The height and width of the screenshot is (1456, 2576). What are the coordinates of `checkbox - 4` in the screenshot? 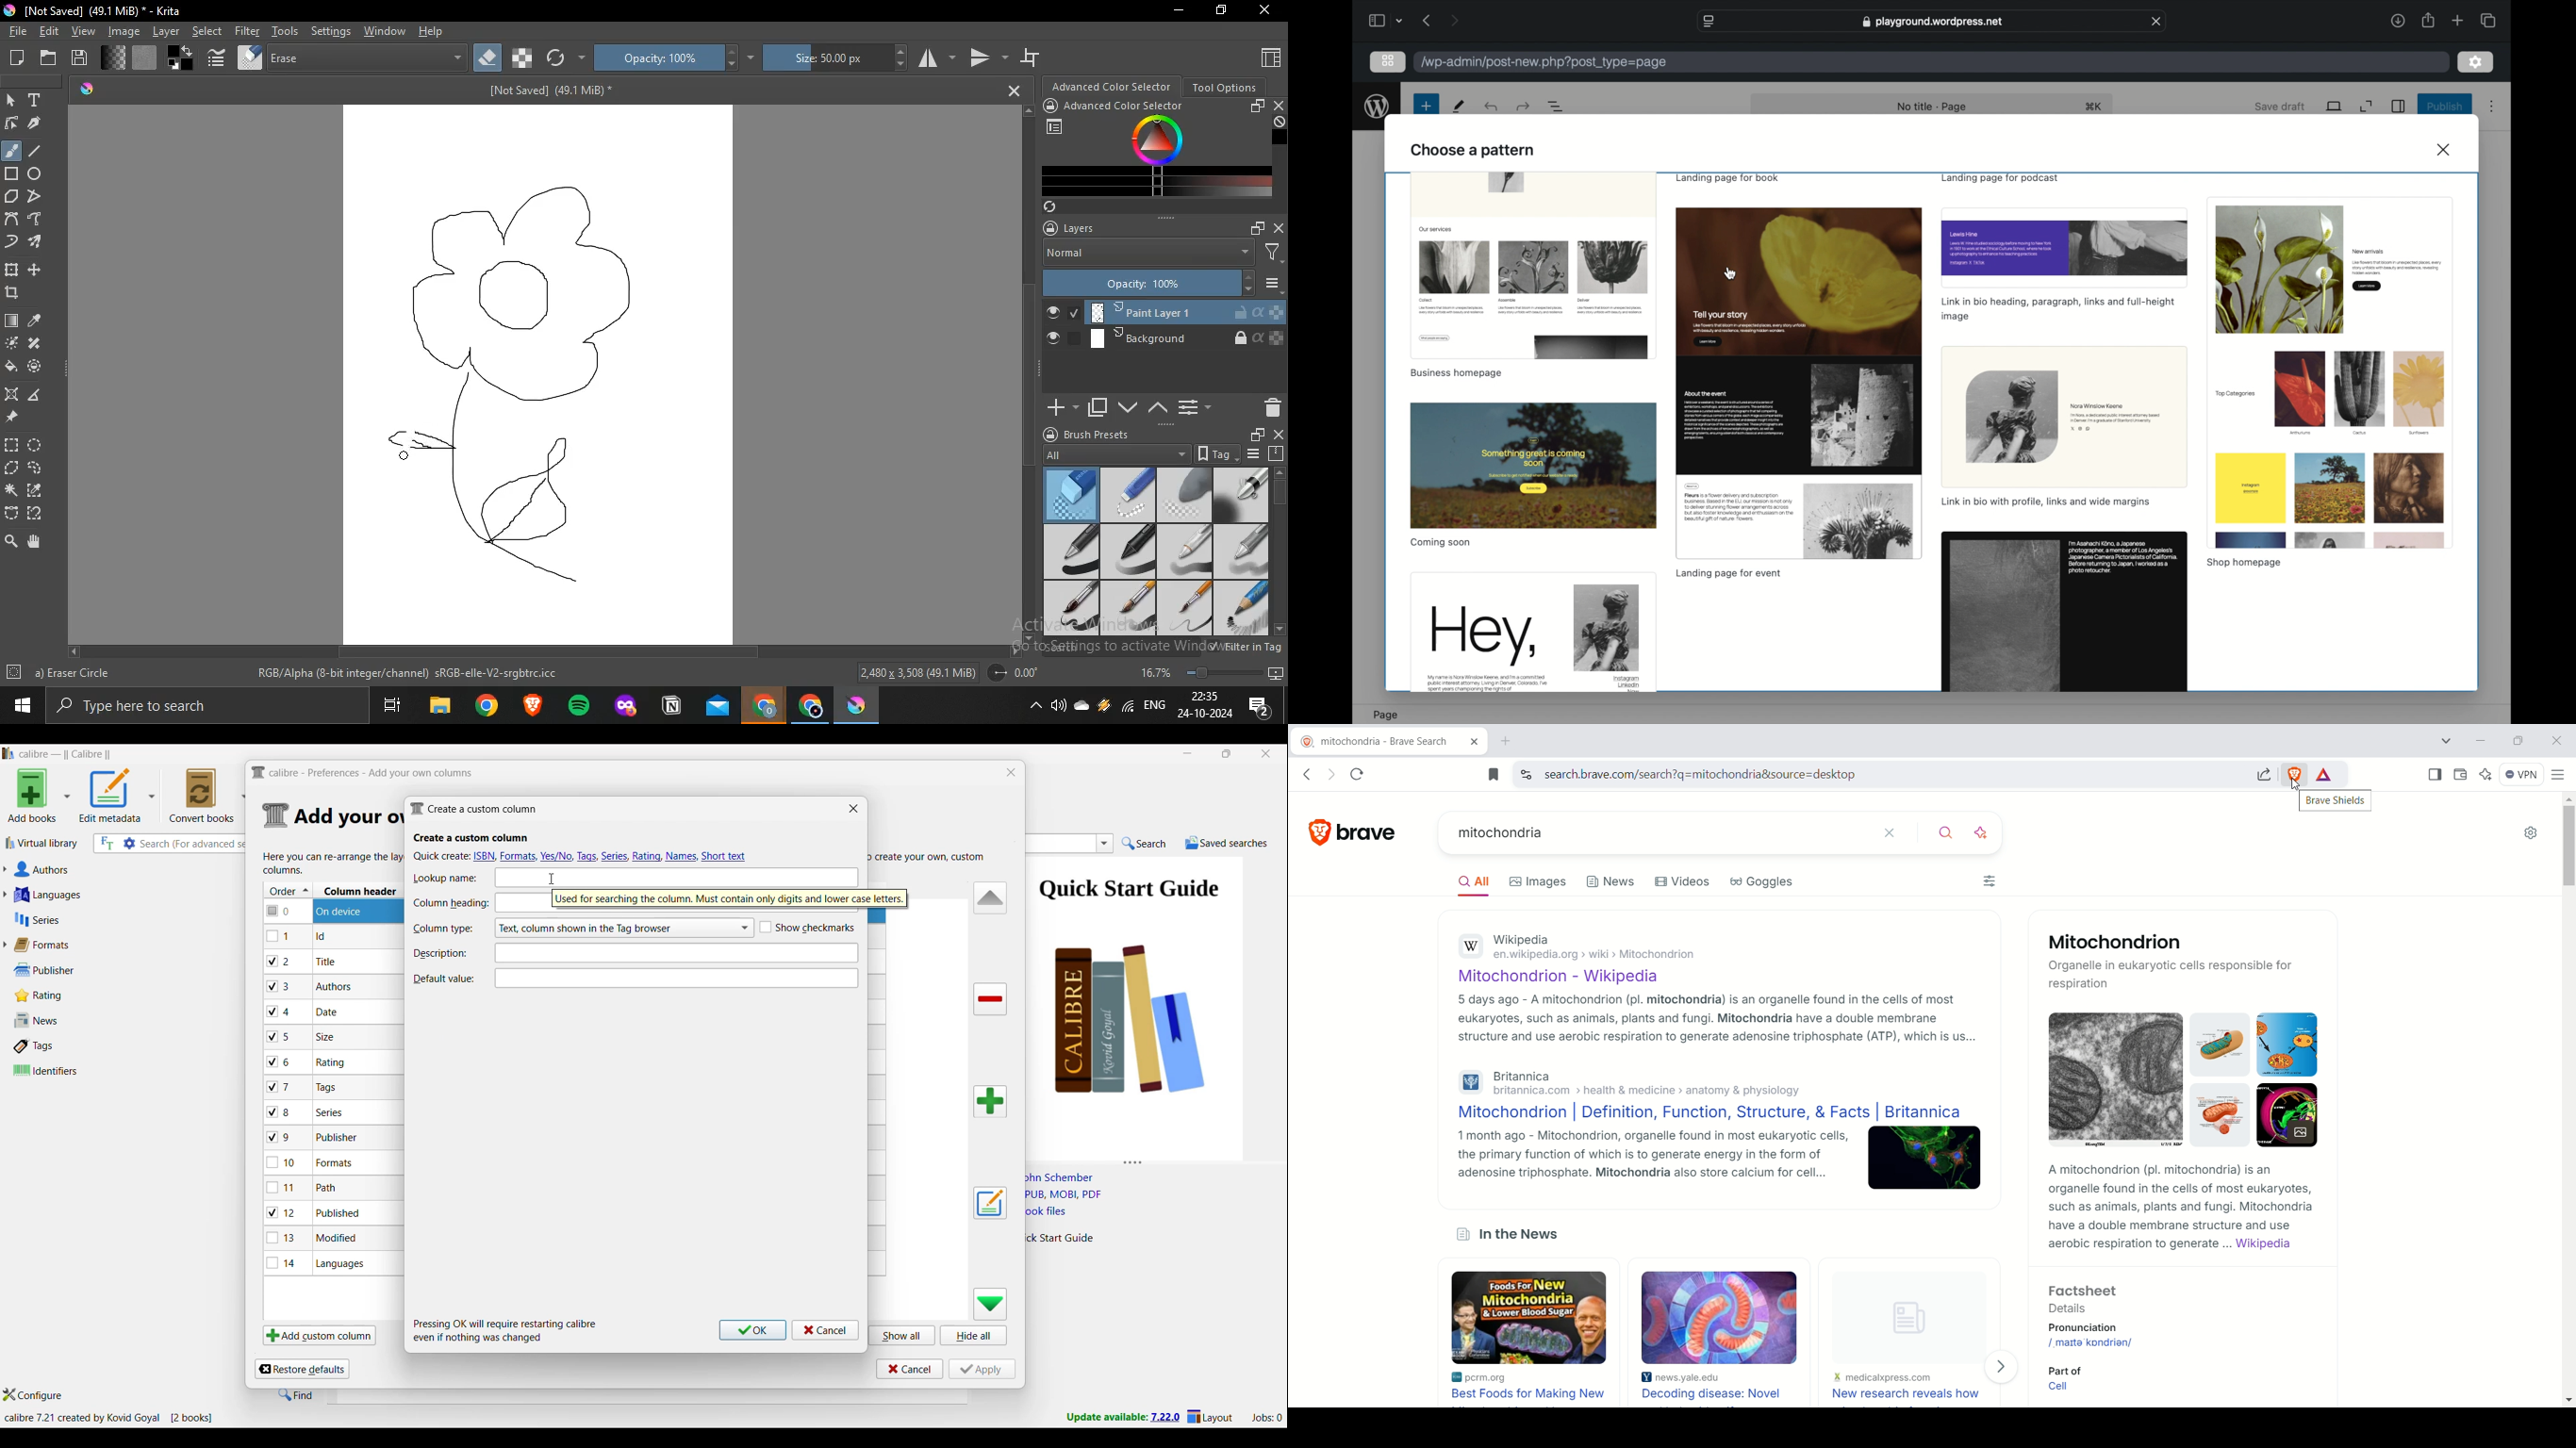 It's located at (279, 1011).